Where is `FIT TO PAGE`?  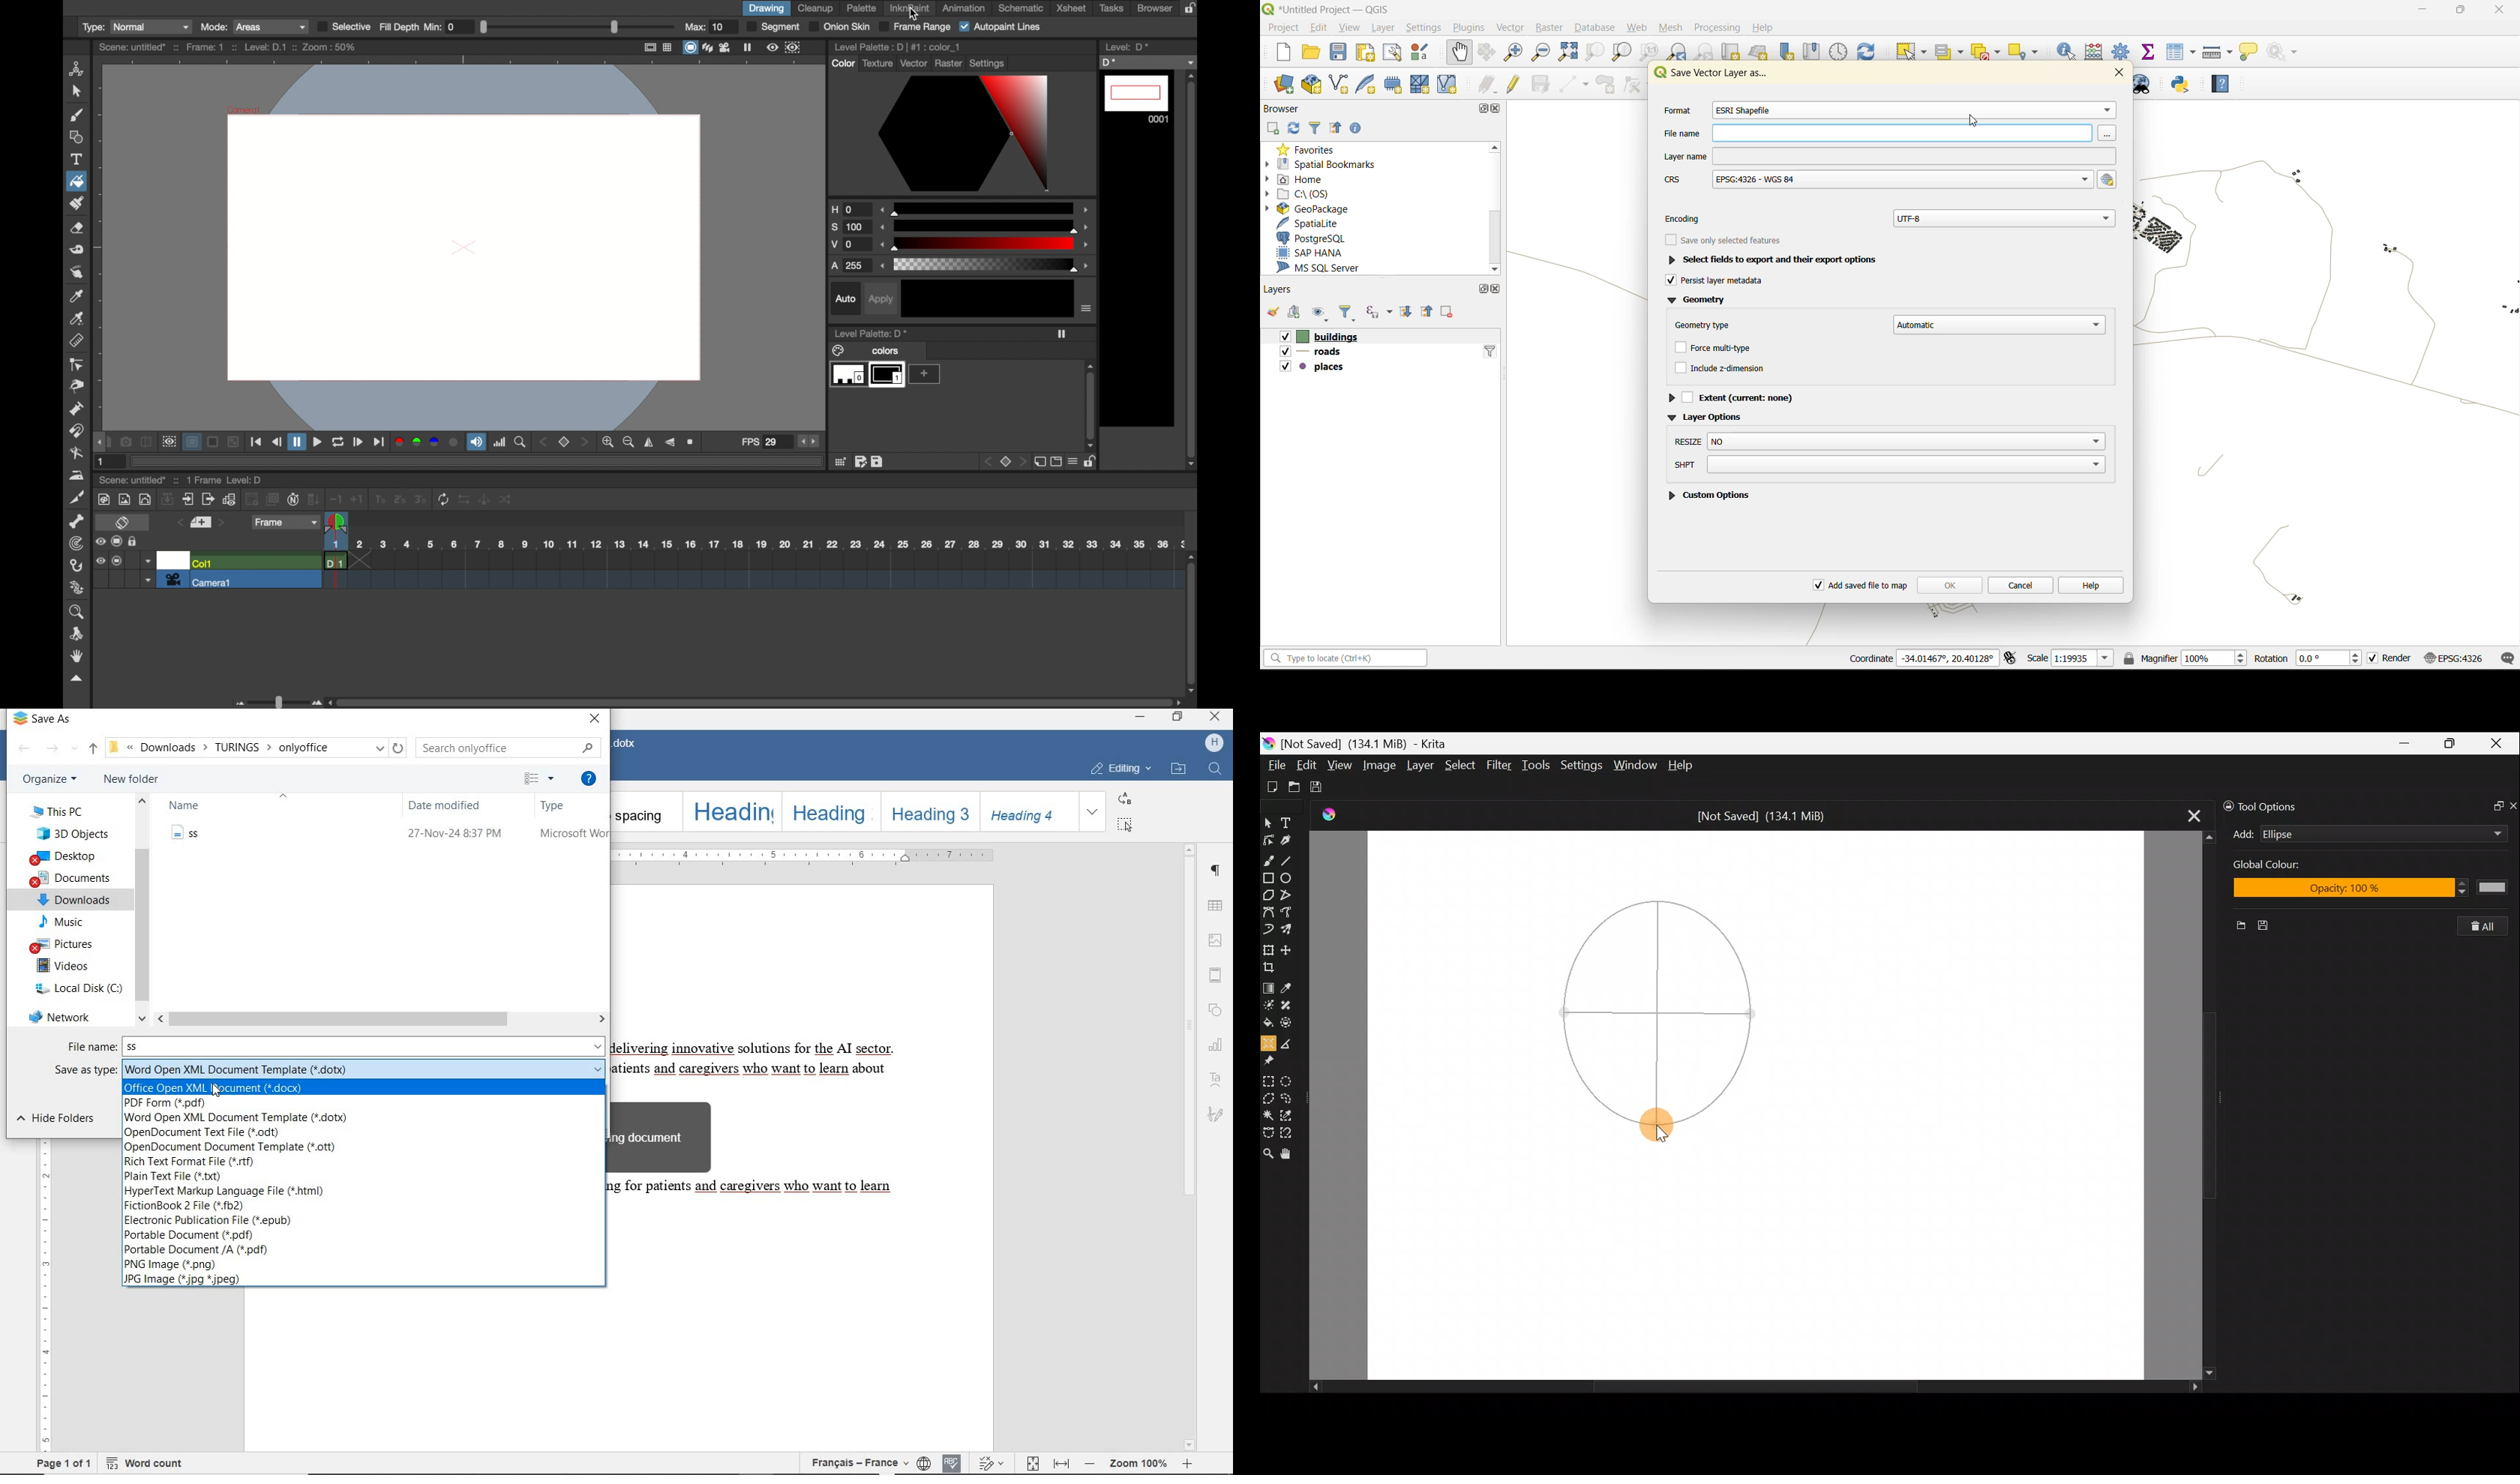 FIT TO PAGE is located at coordinates (1033, 1463).